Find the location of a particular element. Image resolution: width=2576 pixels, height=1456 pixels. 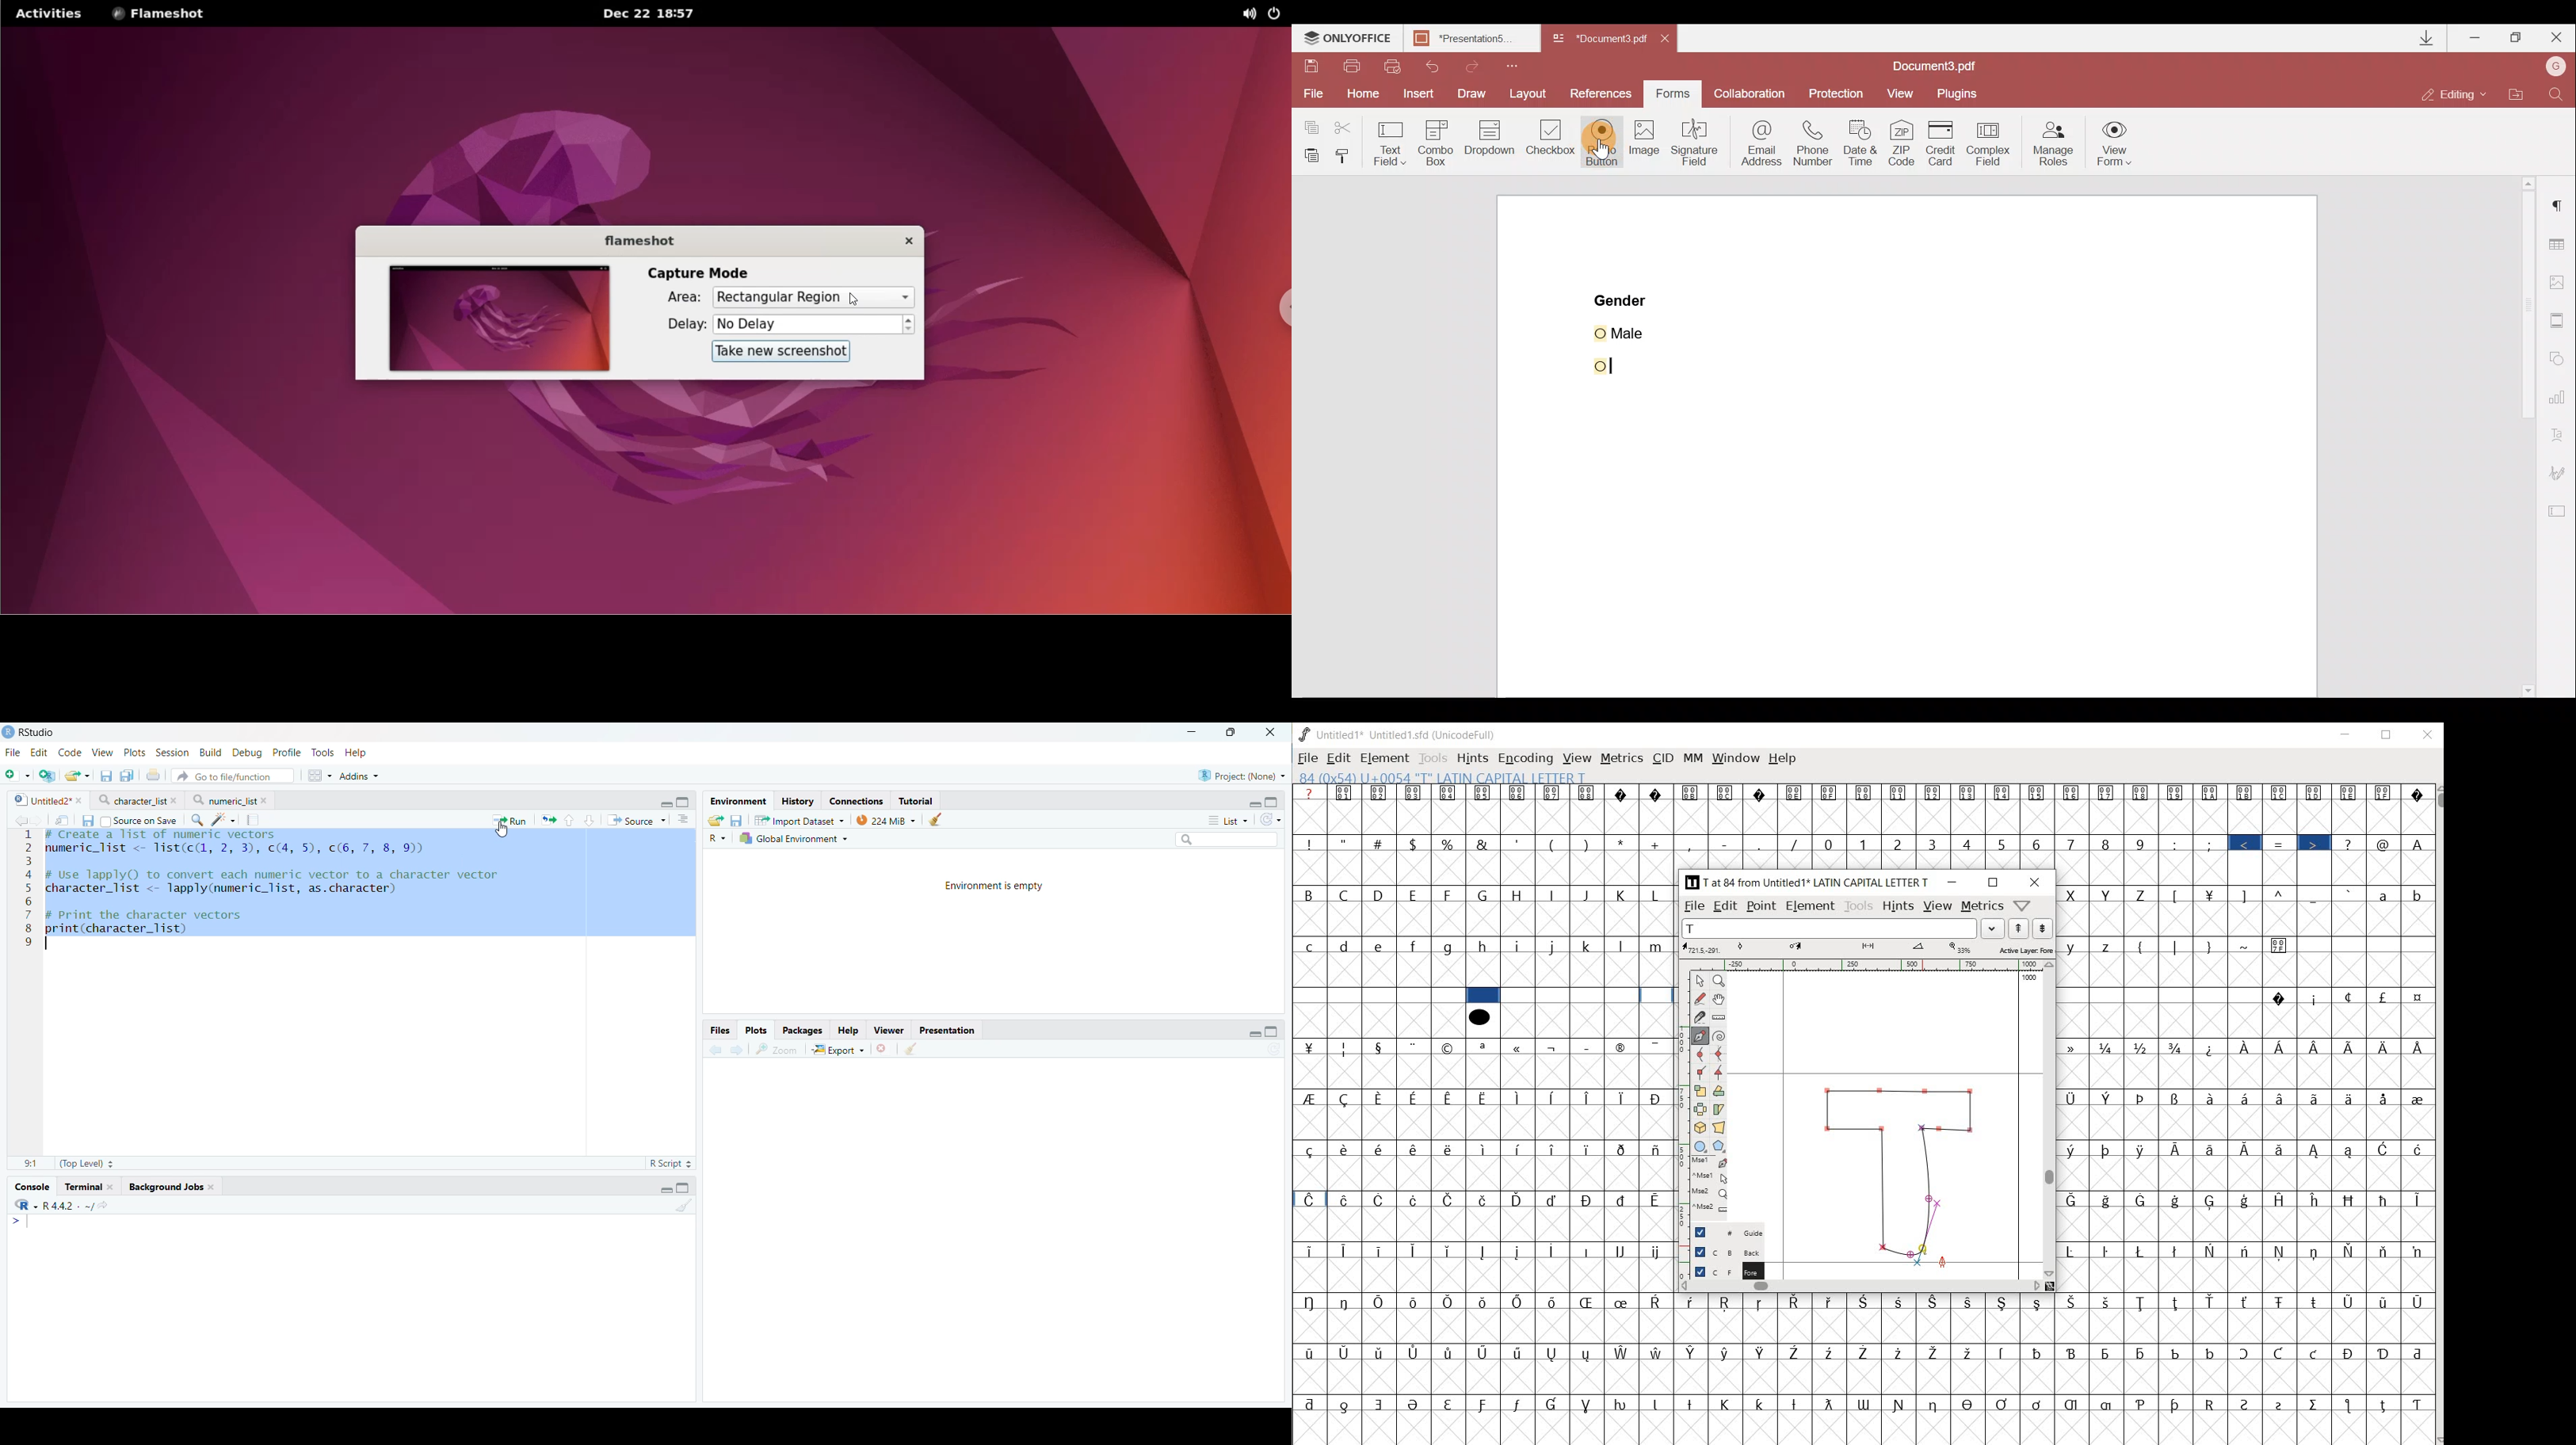

Symbol is located at coordinates (1380, 1301).